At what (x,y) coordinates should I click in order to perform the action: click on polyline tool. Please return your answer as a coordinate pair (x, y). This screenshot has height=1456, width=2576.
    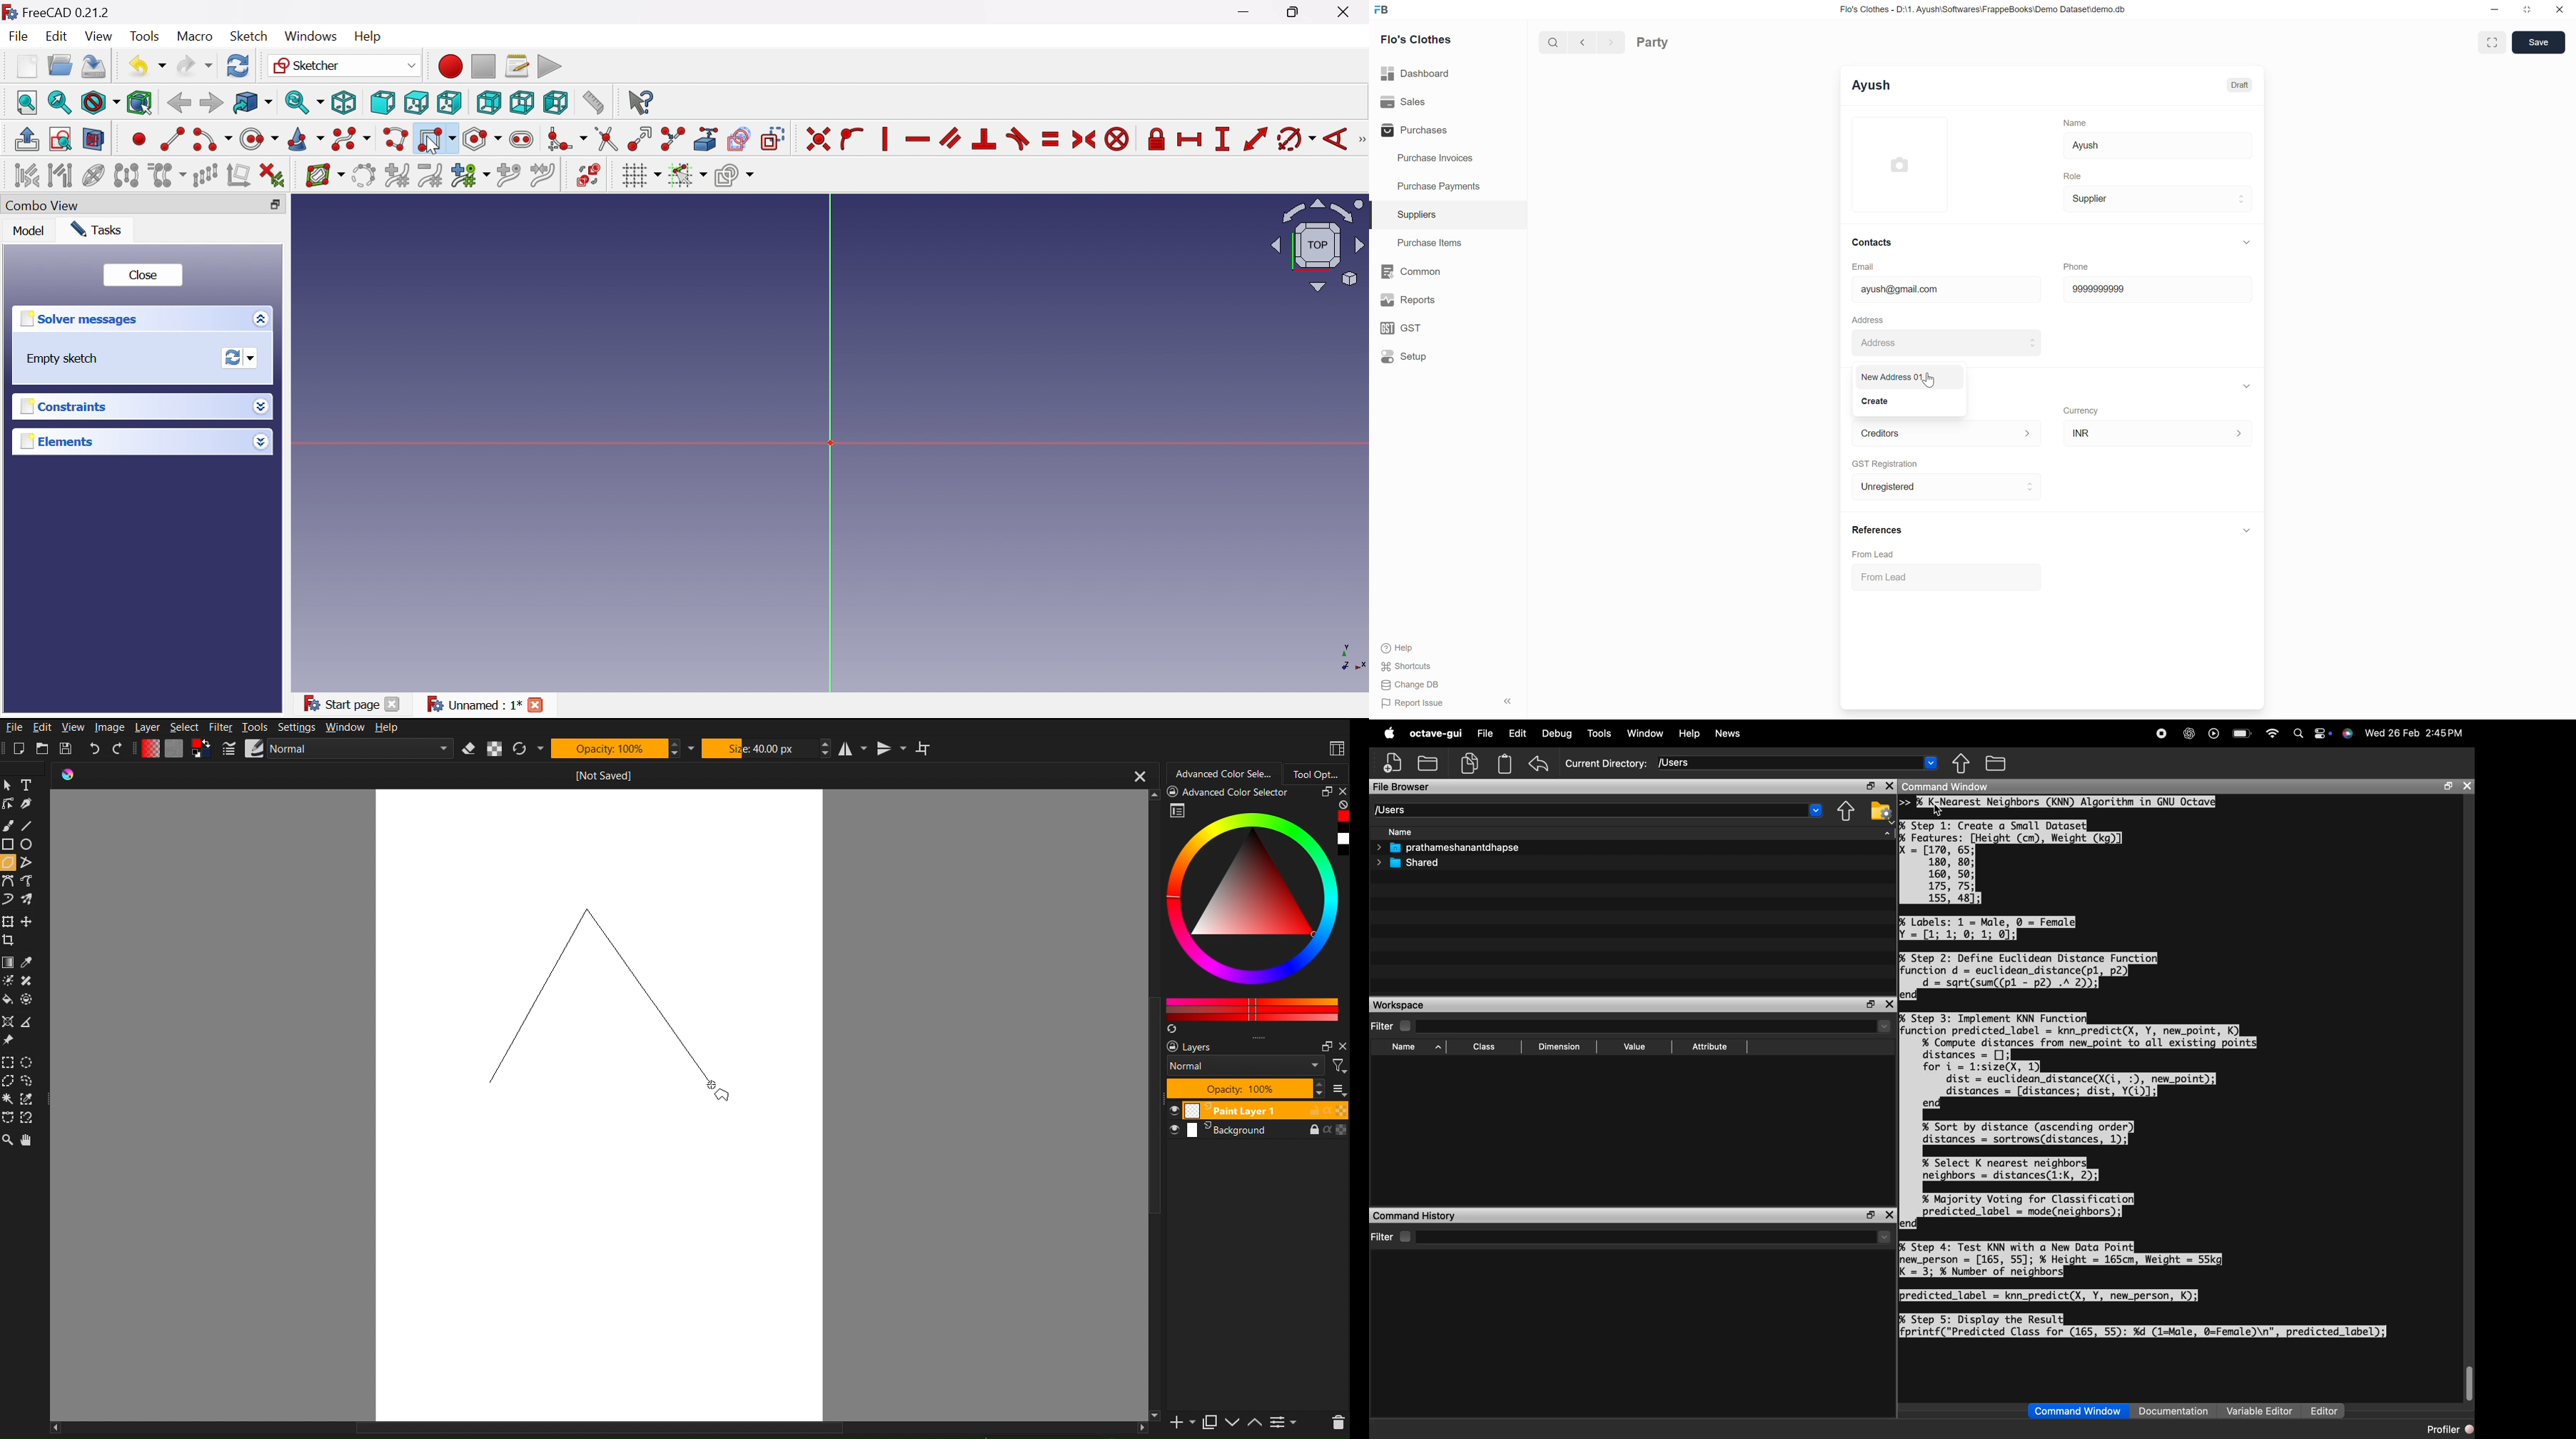
    Looking at the image, I should click on (29, 862).